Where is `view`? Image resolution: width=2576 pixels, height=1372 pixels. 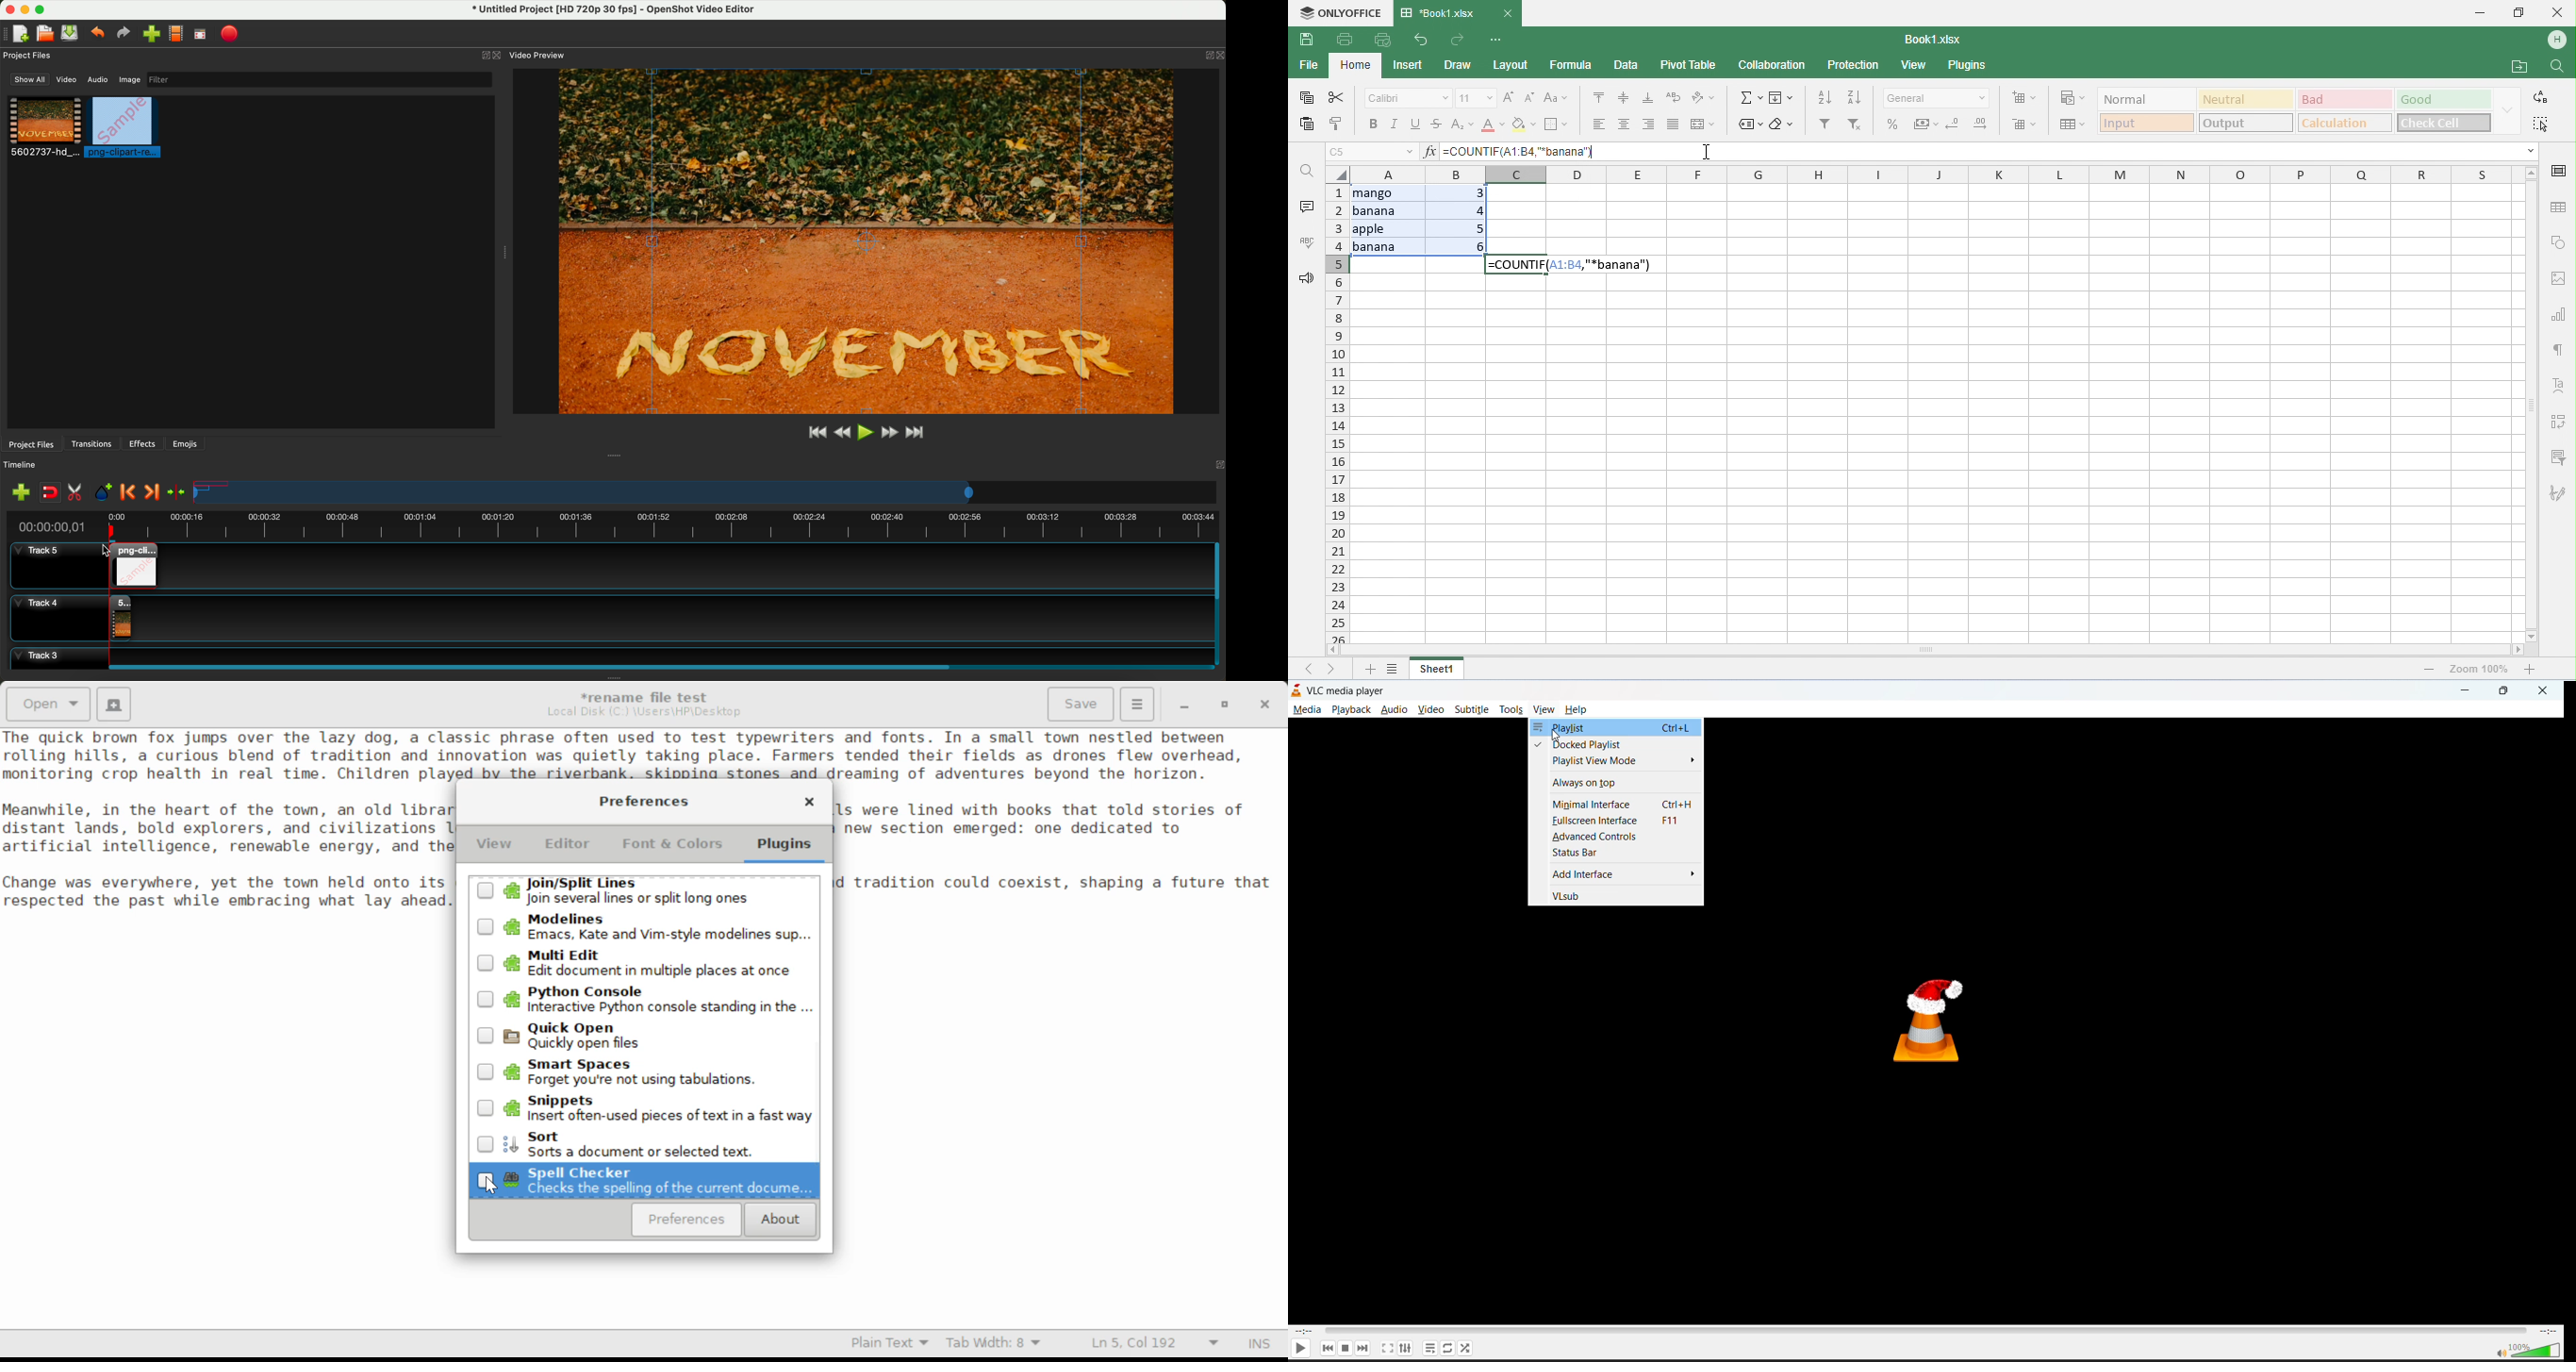 view is located at coordinates (1913, 66).